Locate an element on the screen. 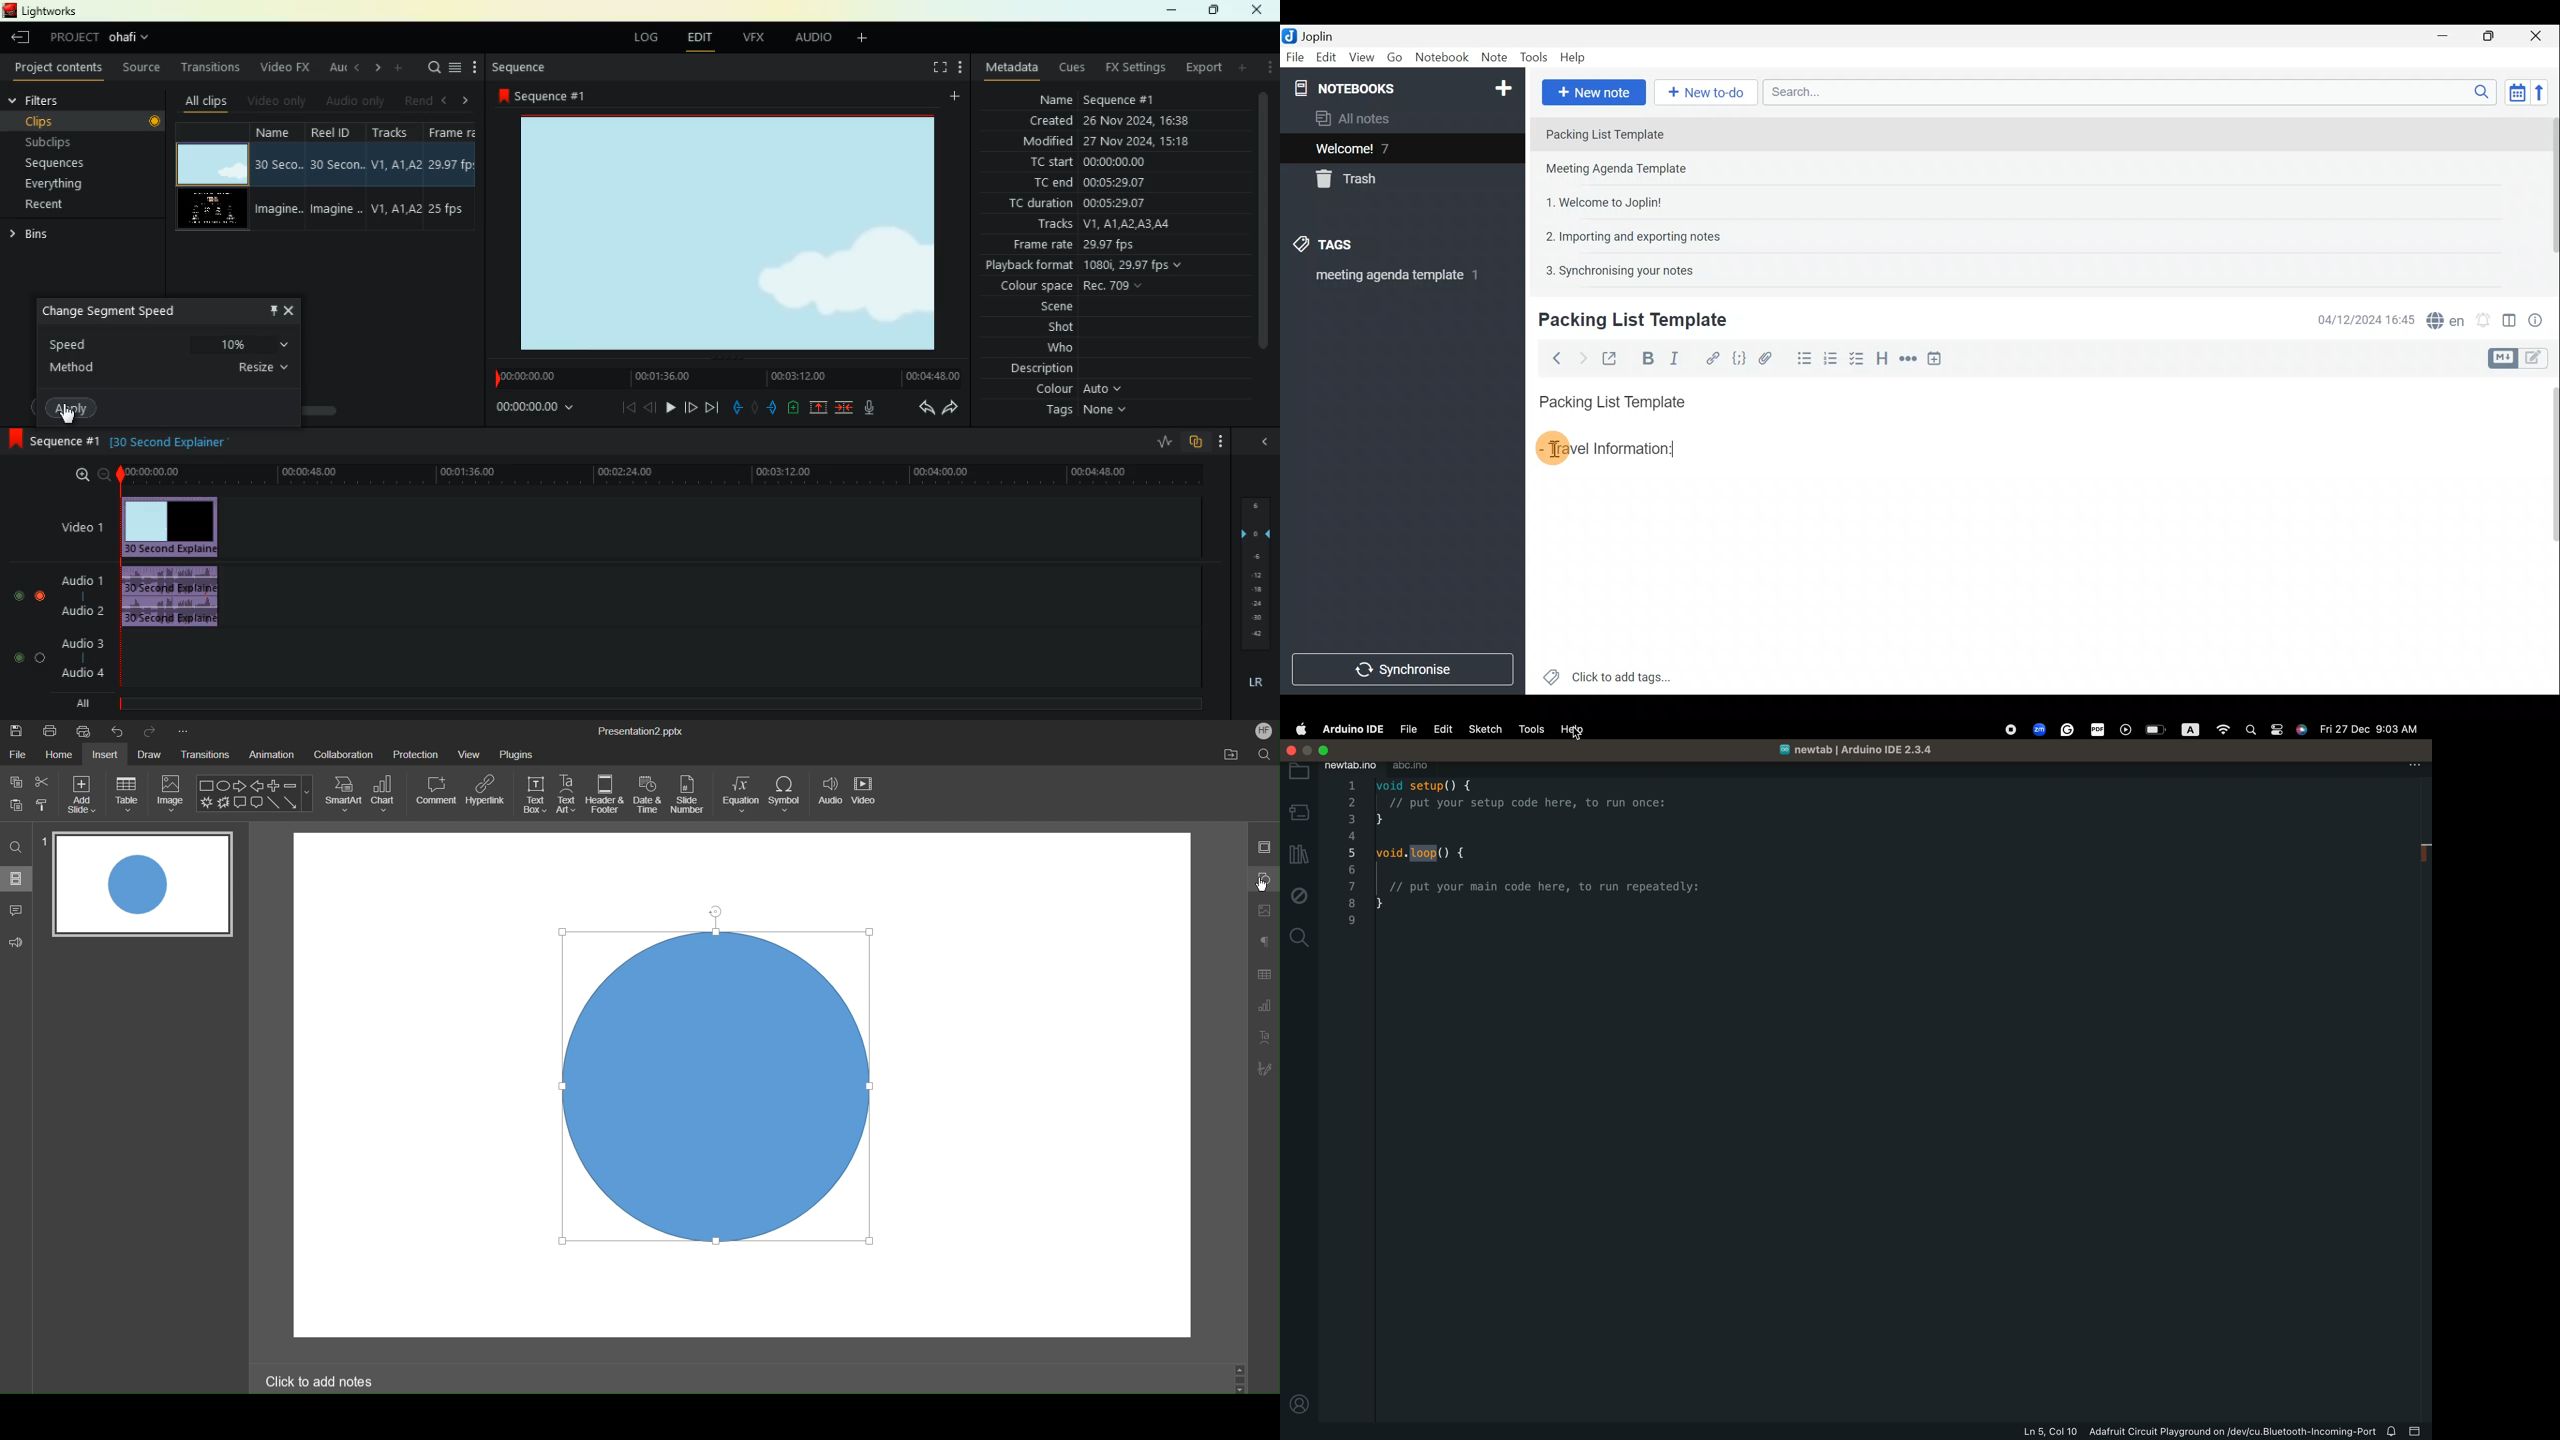  cues is located at coordinates (1074, 68).